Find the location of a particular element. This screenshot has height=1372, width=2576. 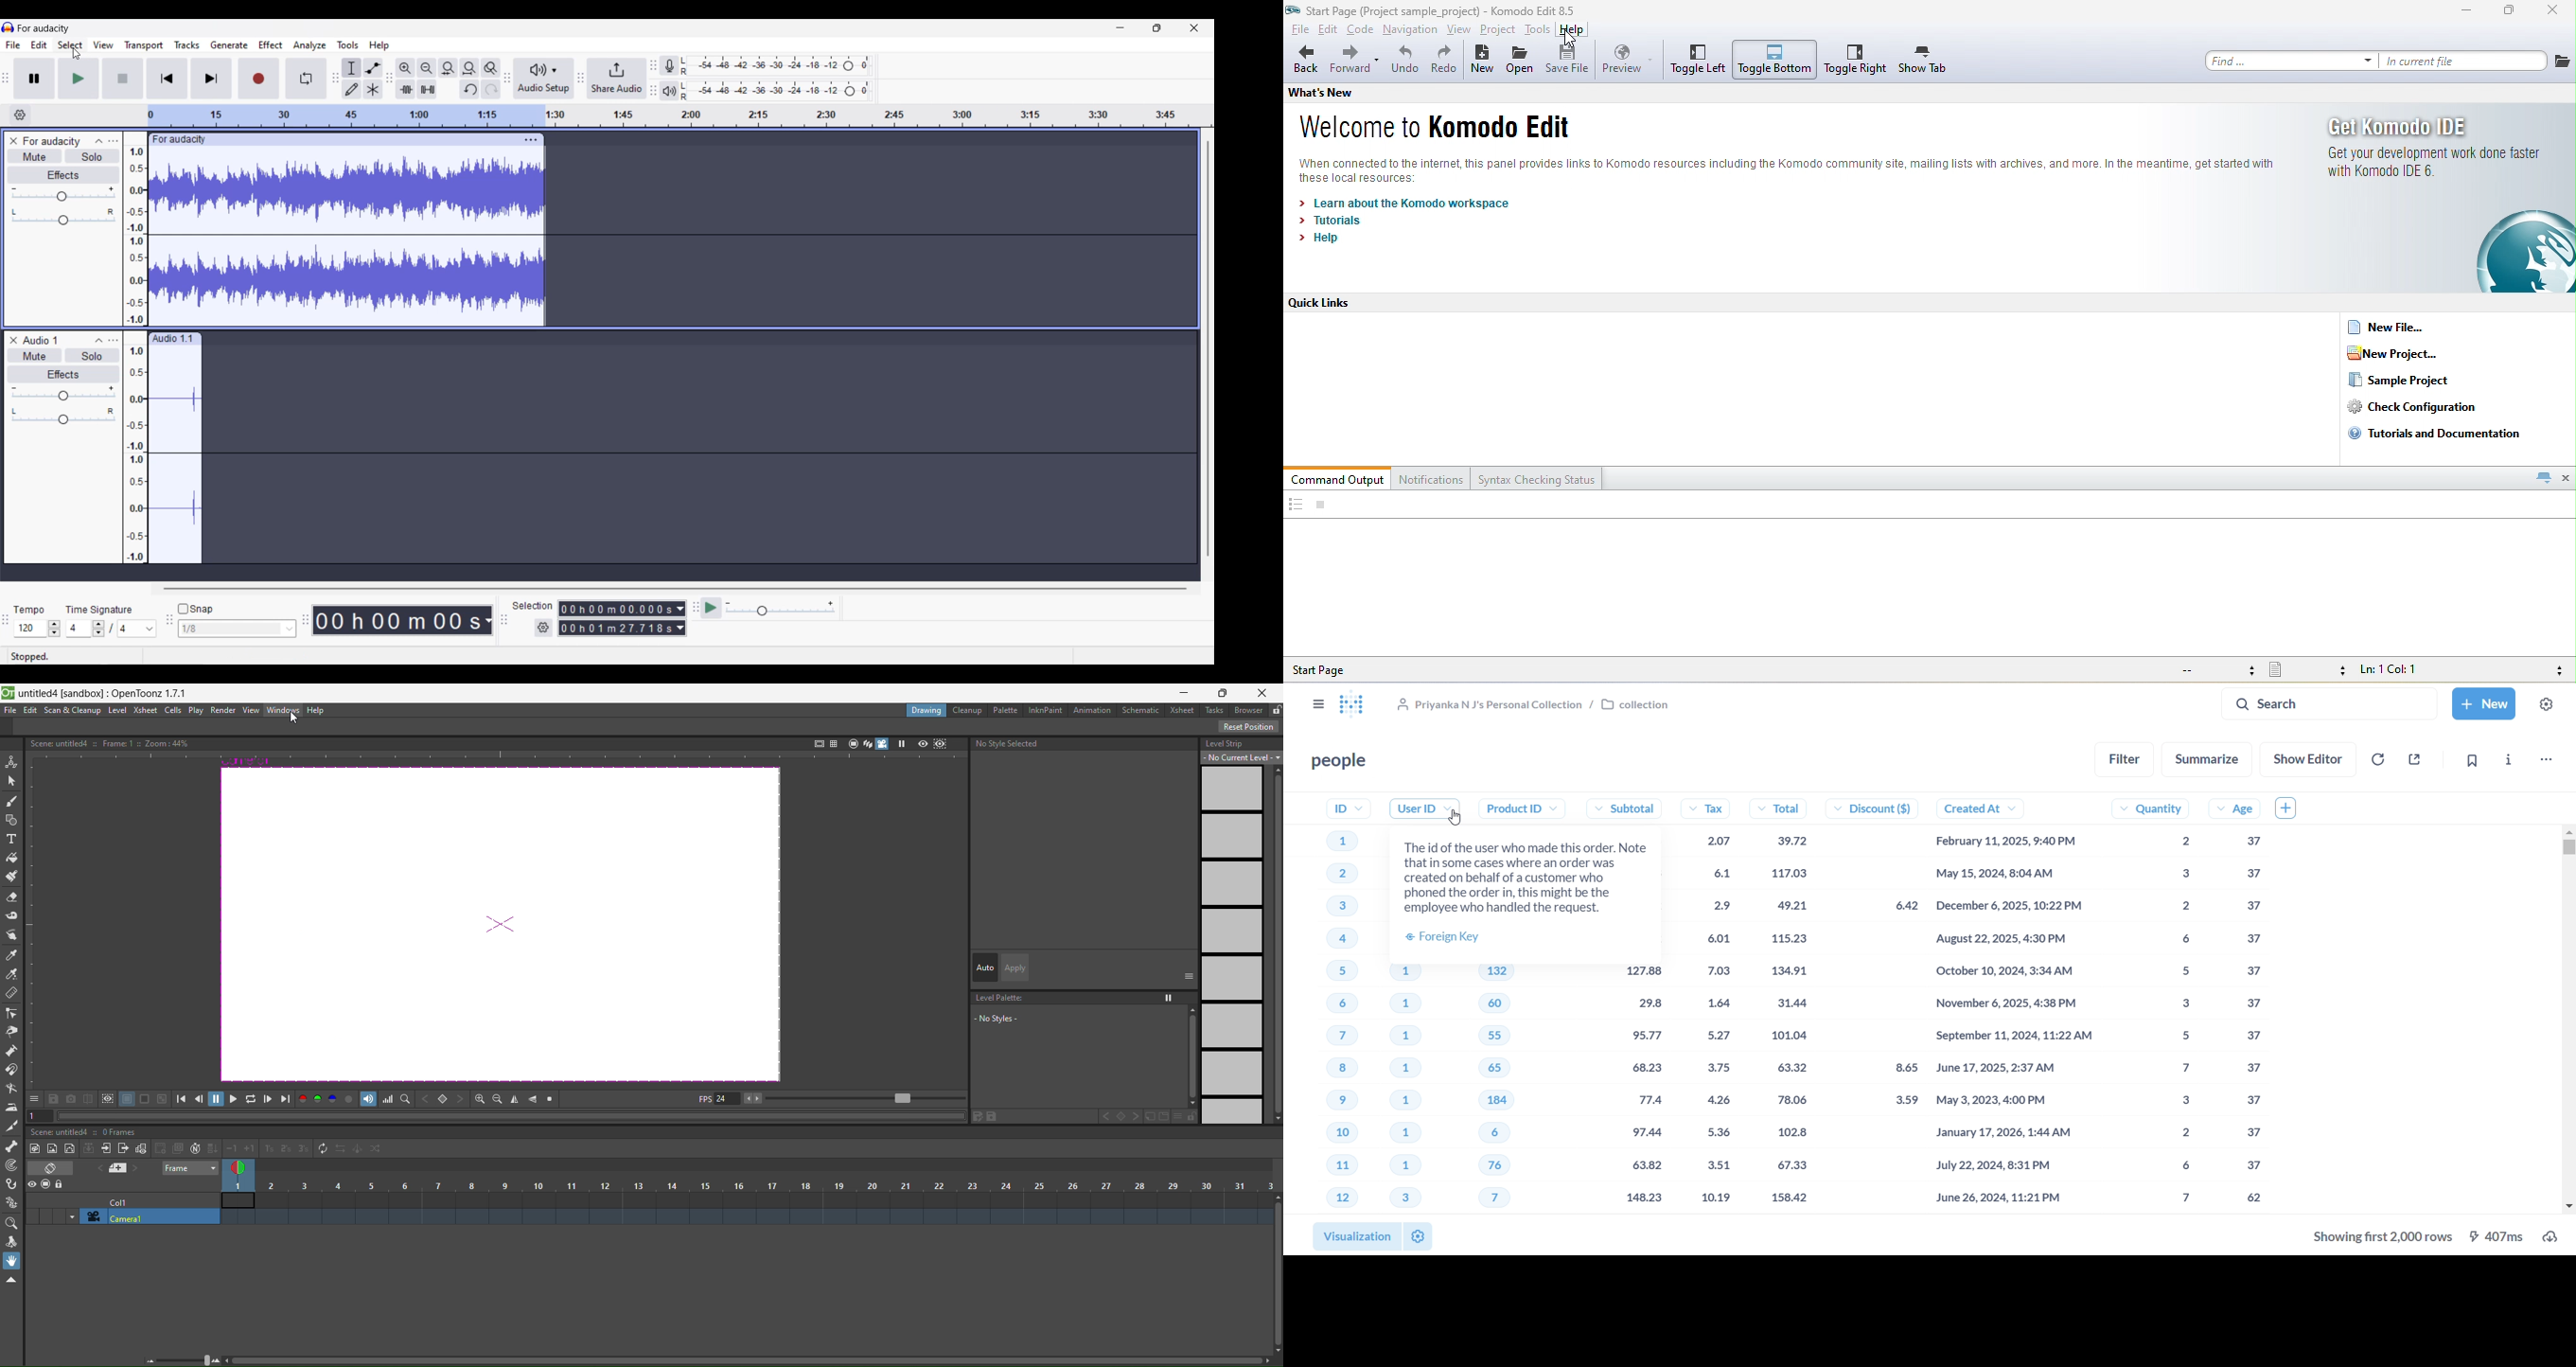

effects is located at coordinates (63, 375).